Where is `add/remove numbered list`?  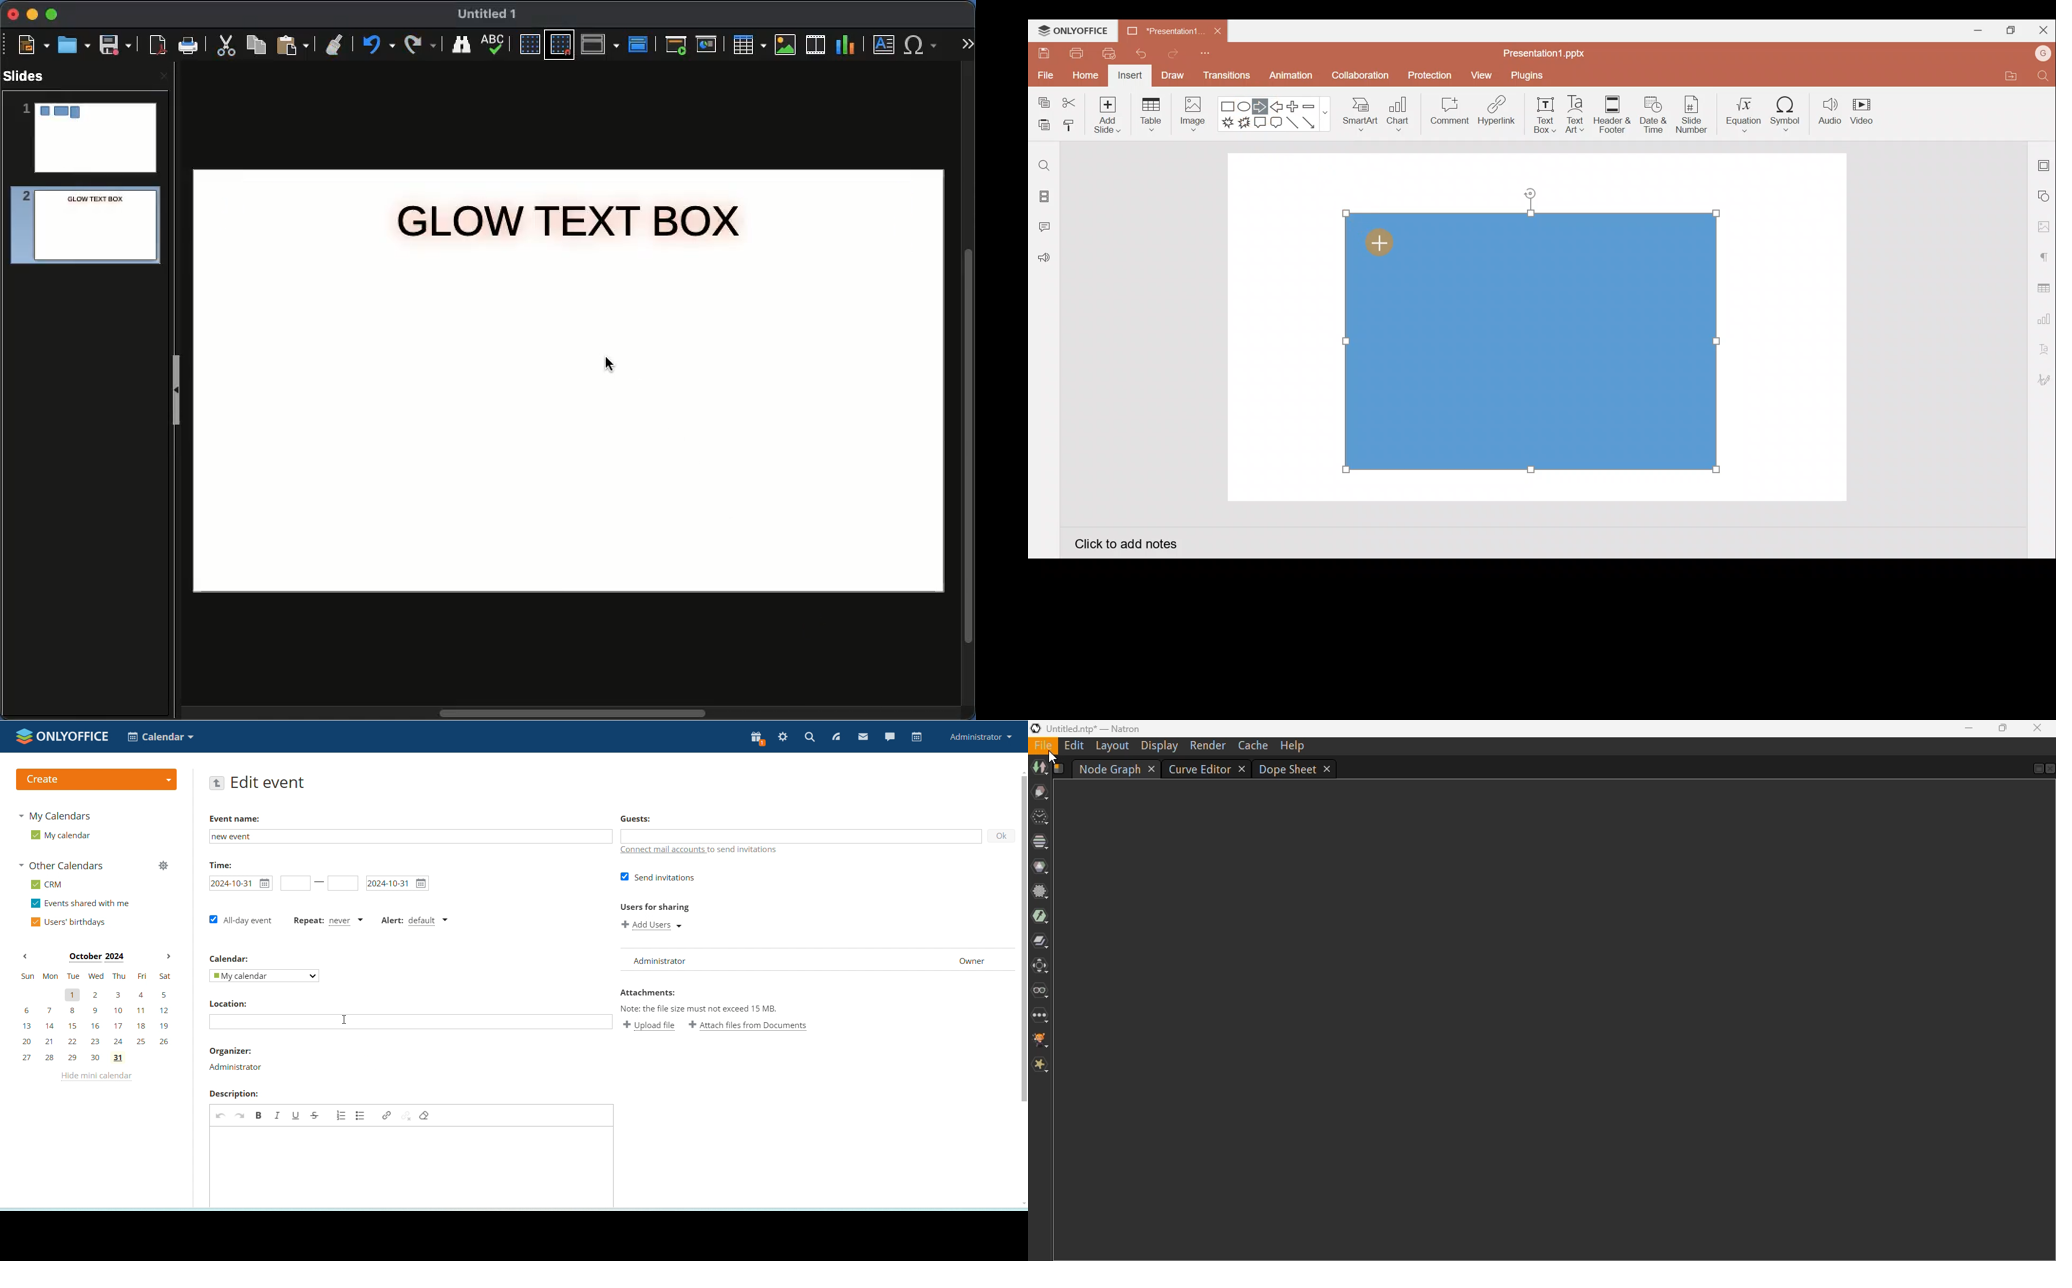 add/remove numbered list is located at coordinates (342, 1115).